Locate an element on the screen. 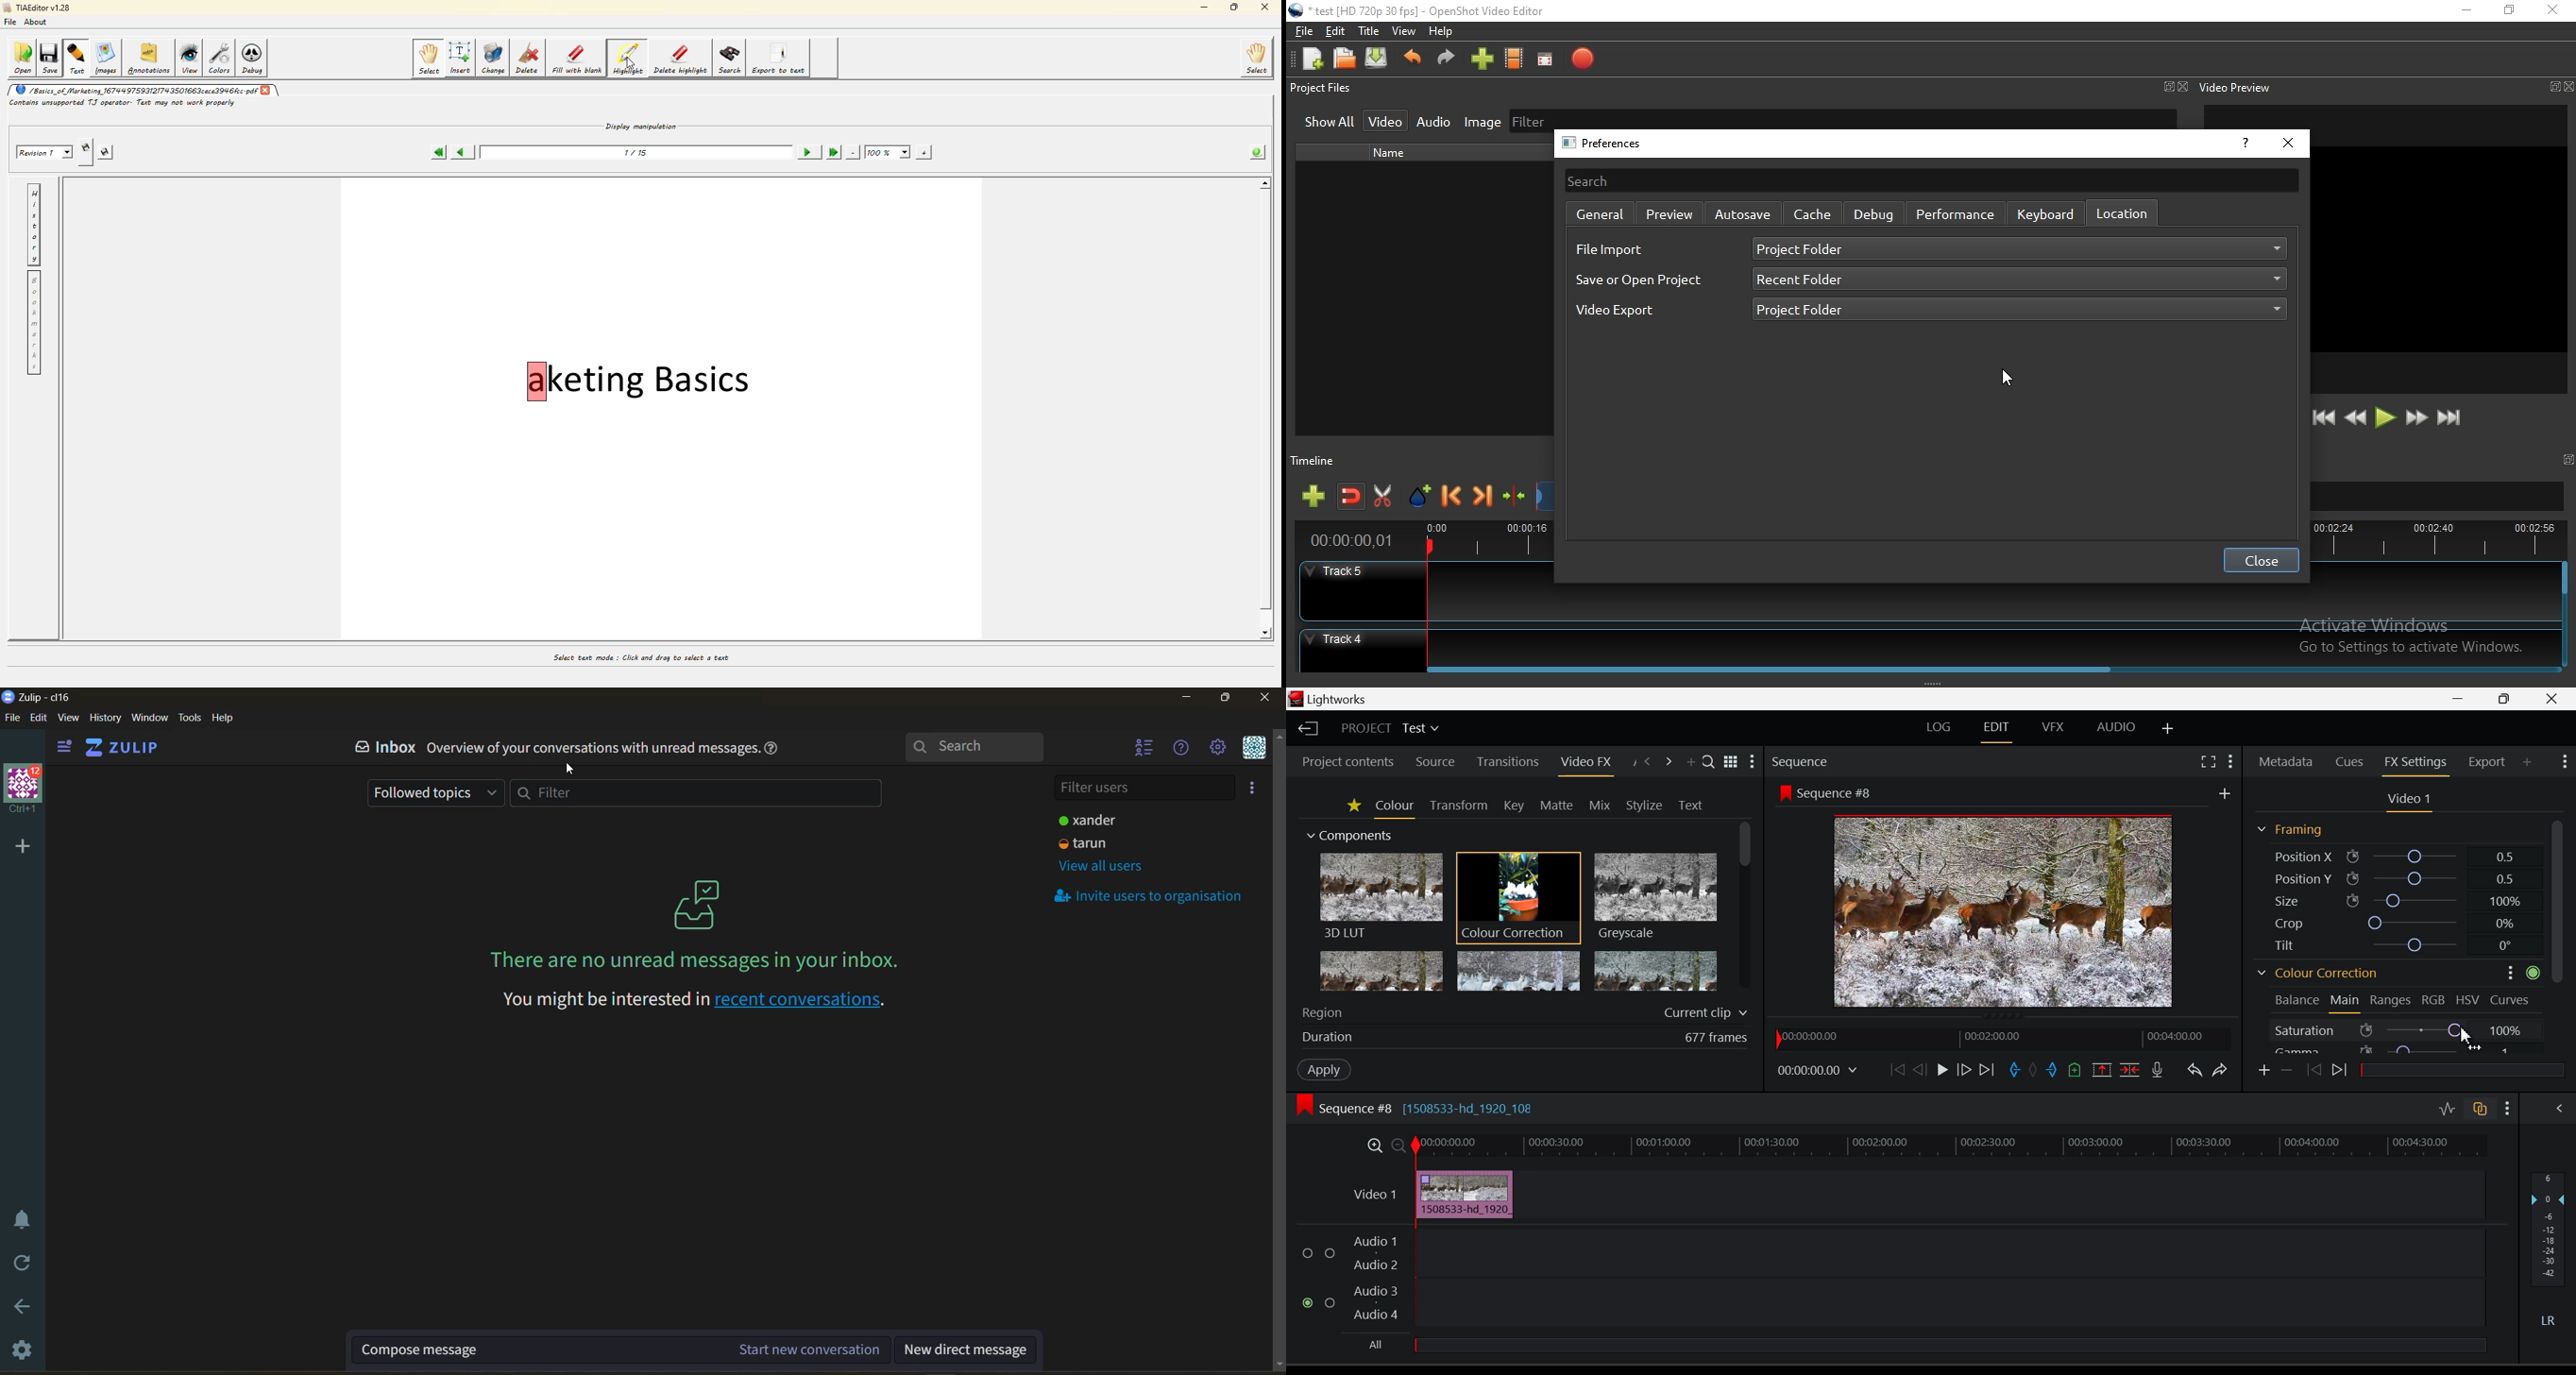 This screenshot has height=1400, width=2576. search is located at coordinates (1931, 179).